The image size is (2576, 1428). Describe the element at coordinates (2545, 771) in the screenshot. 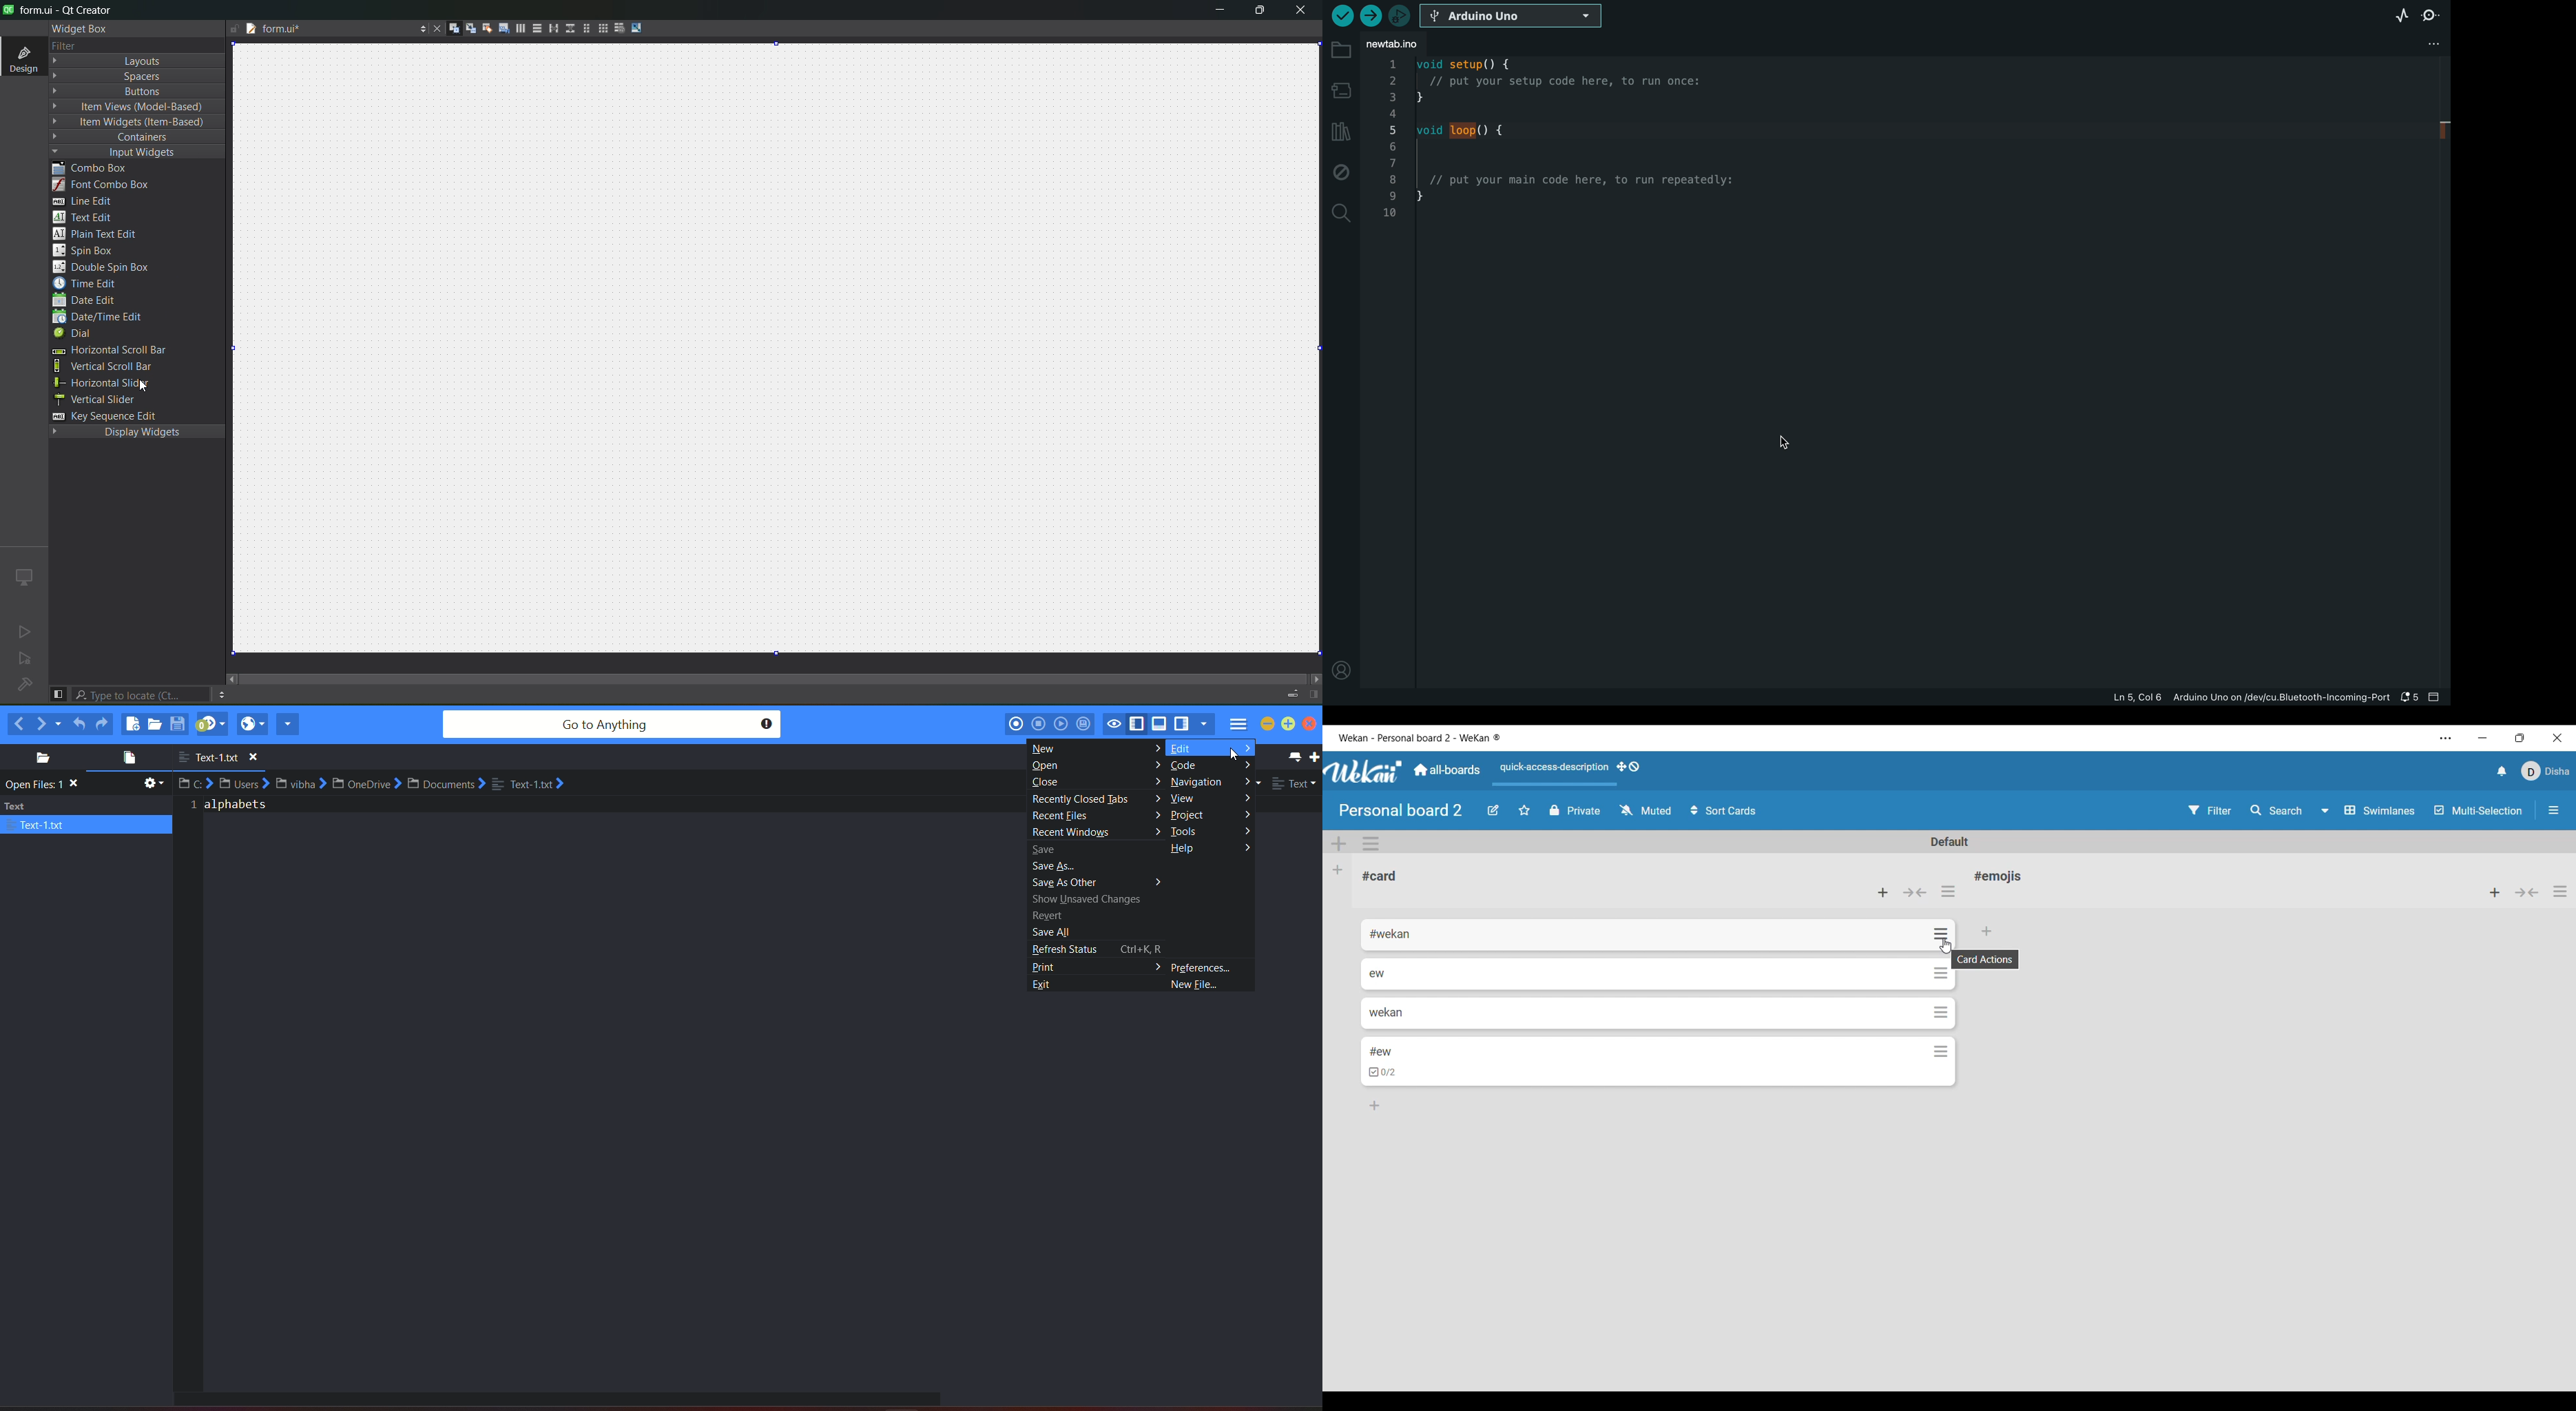

I see `Current account` at that location.